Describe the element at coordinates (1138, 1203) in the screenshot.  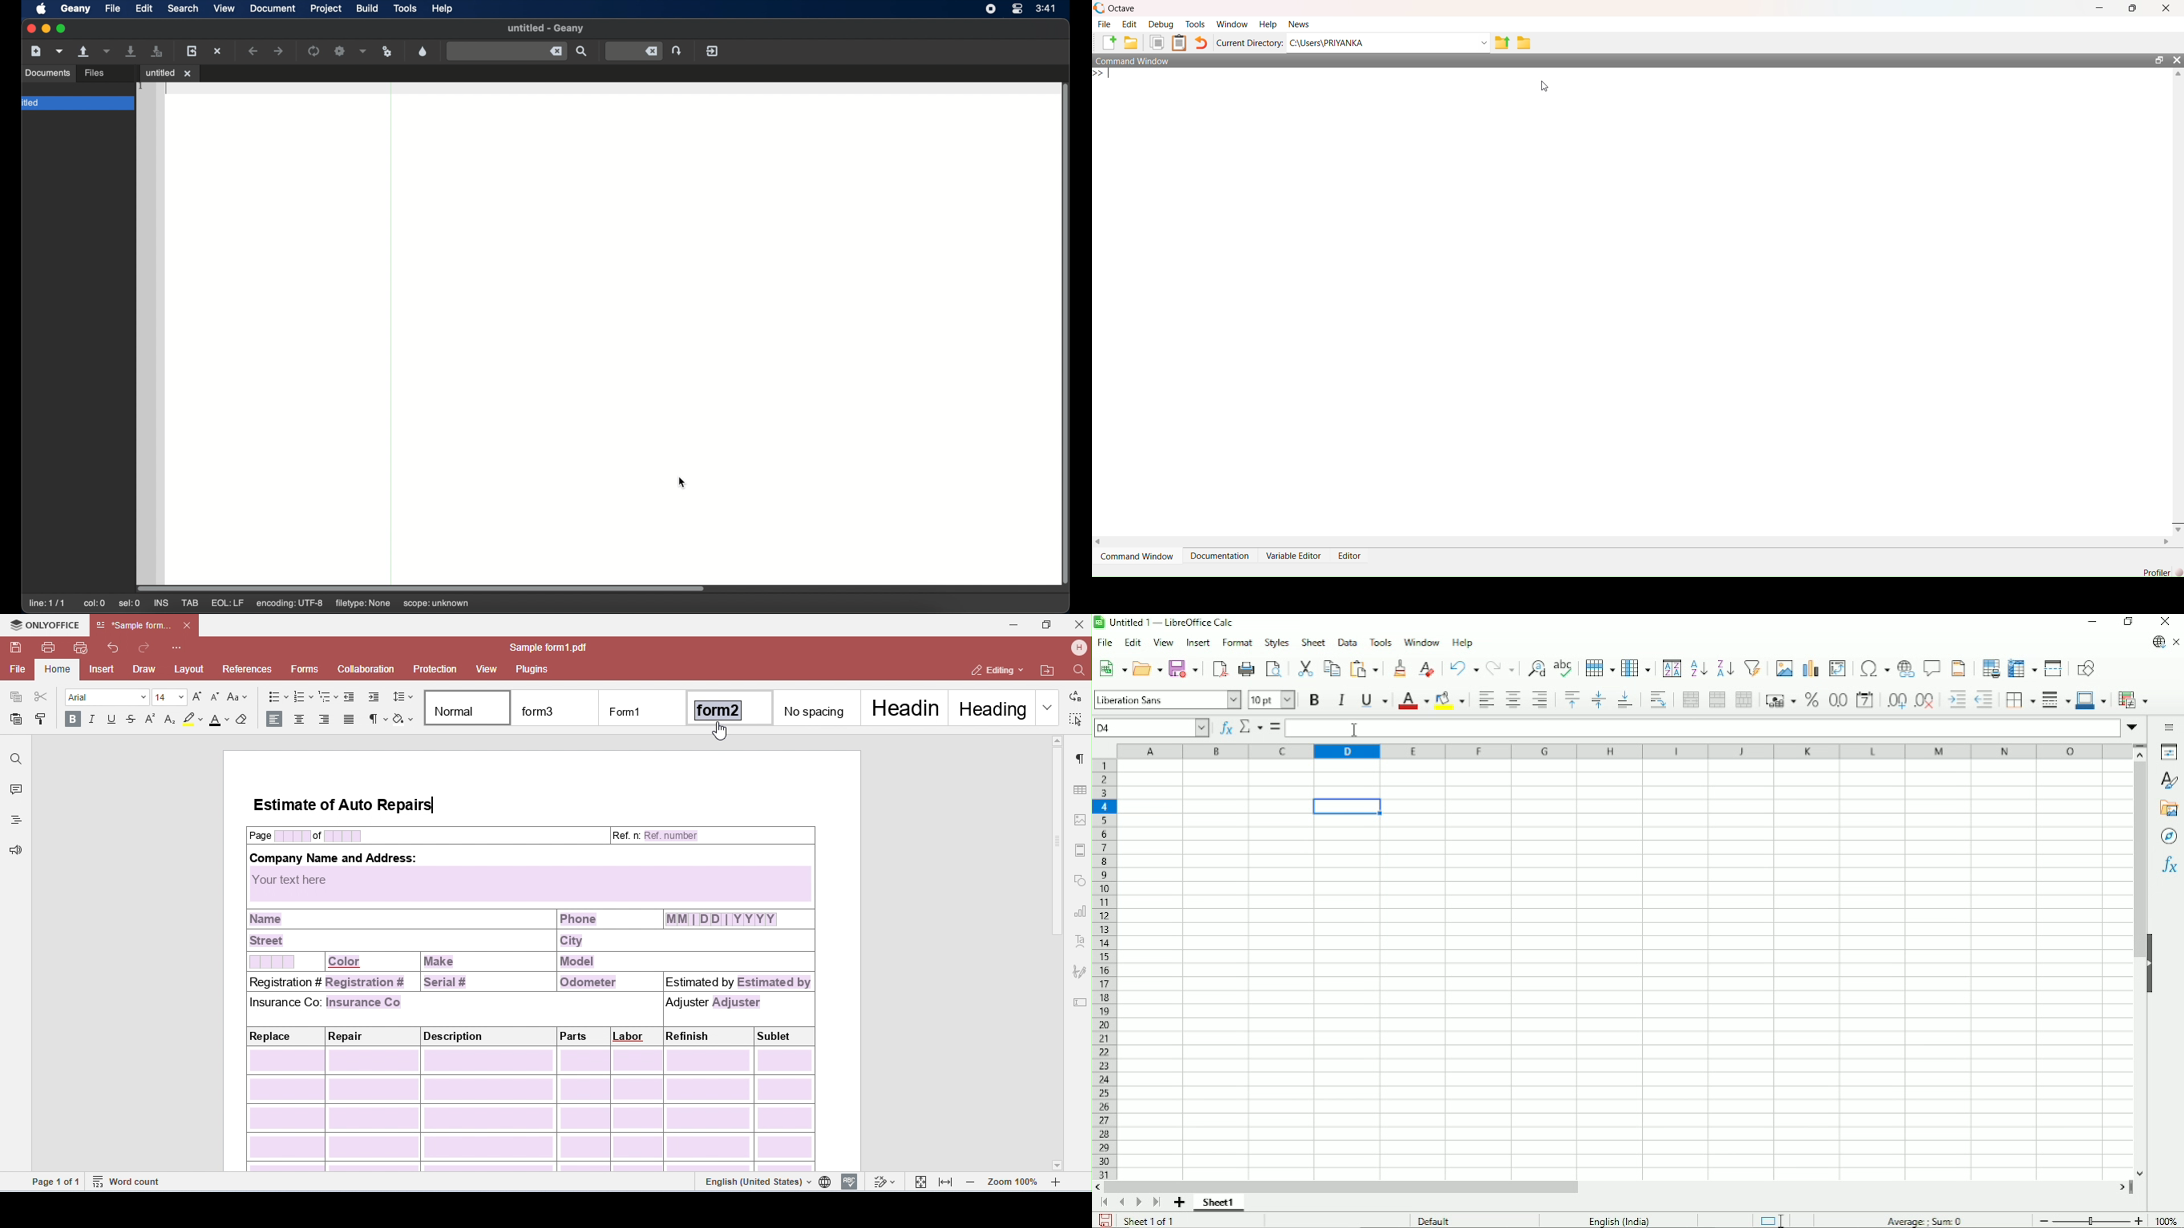
I see `Scroll to next sheet` at that location.